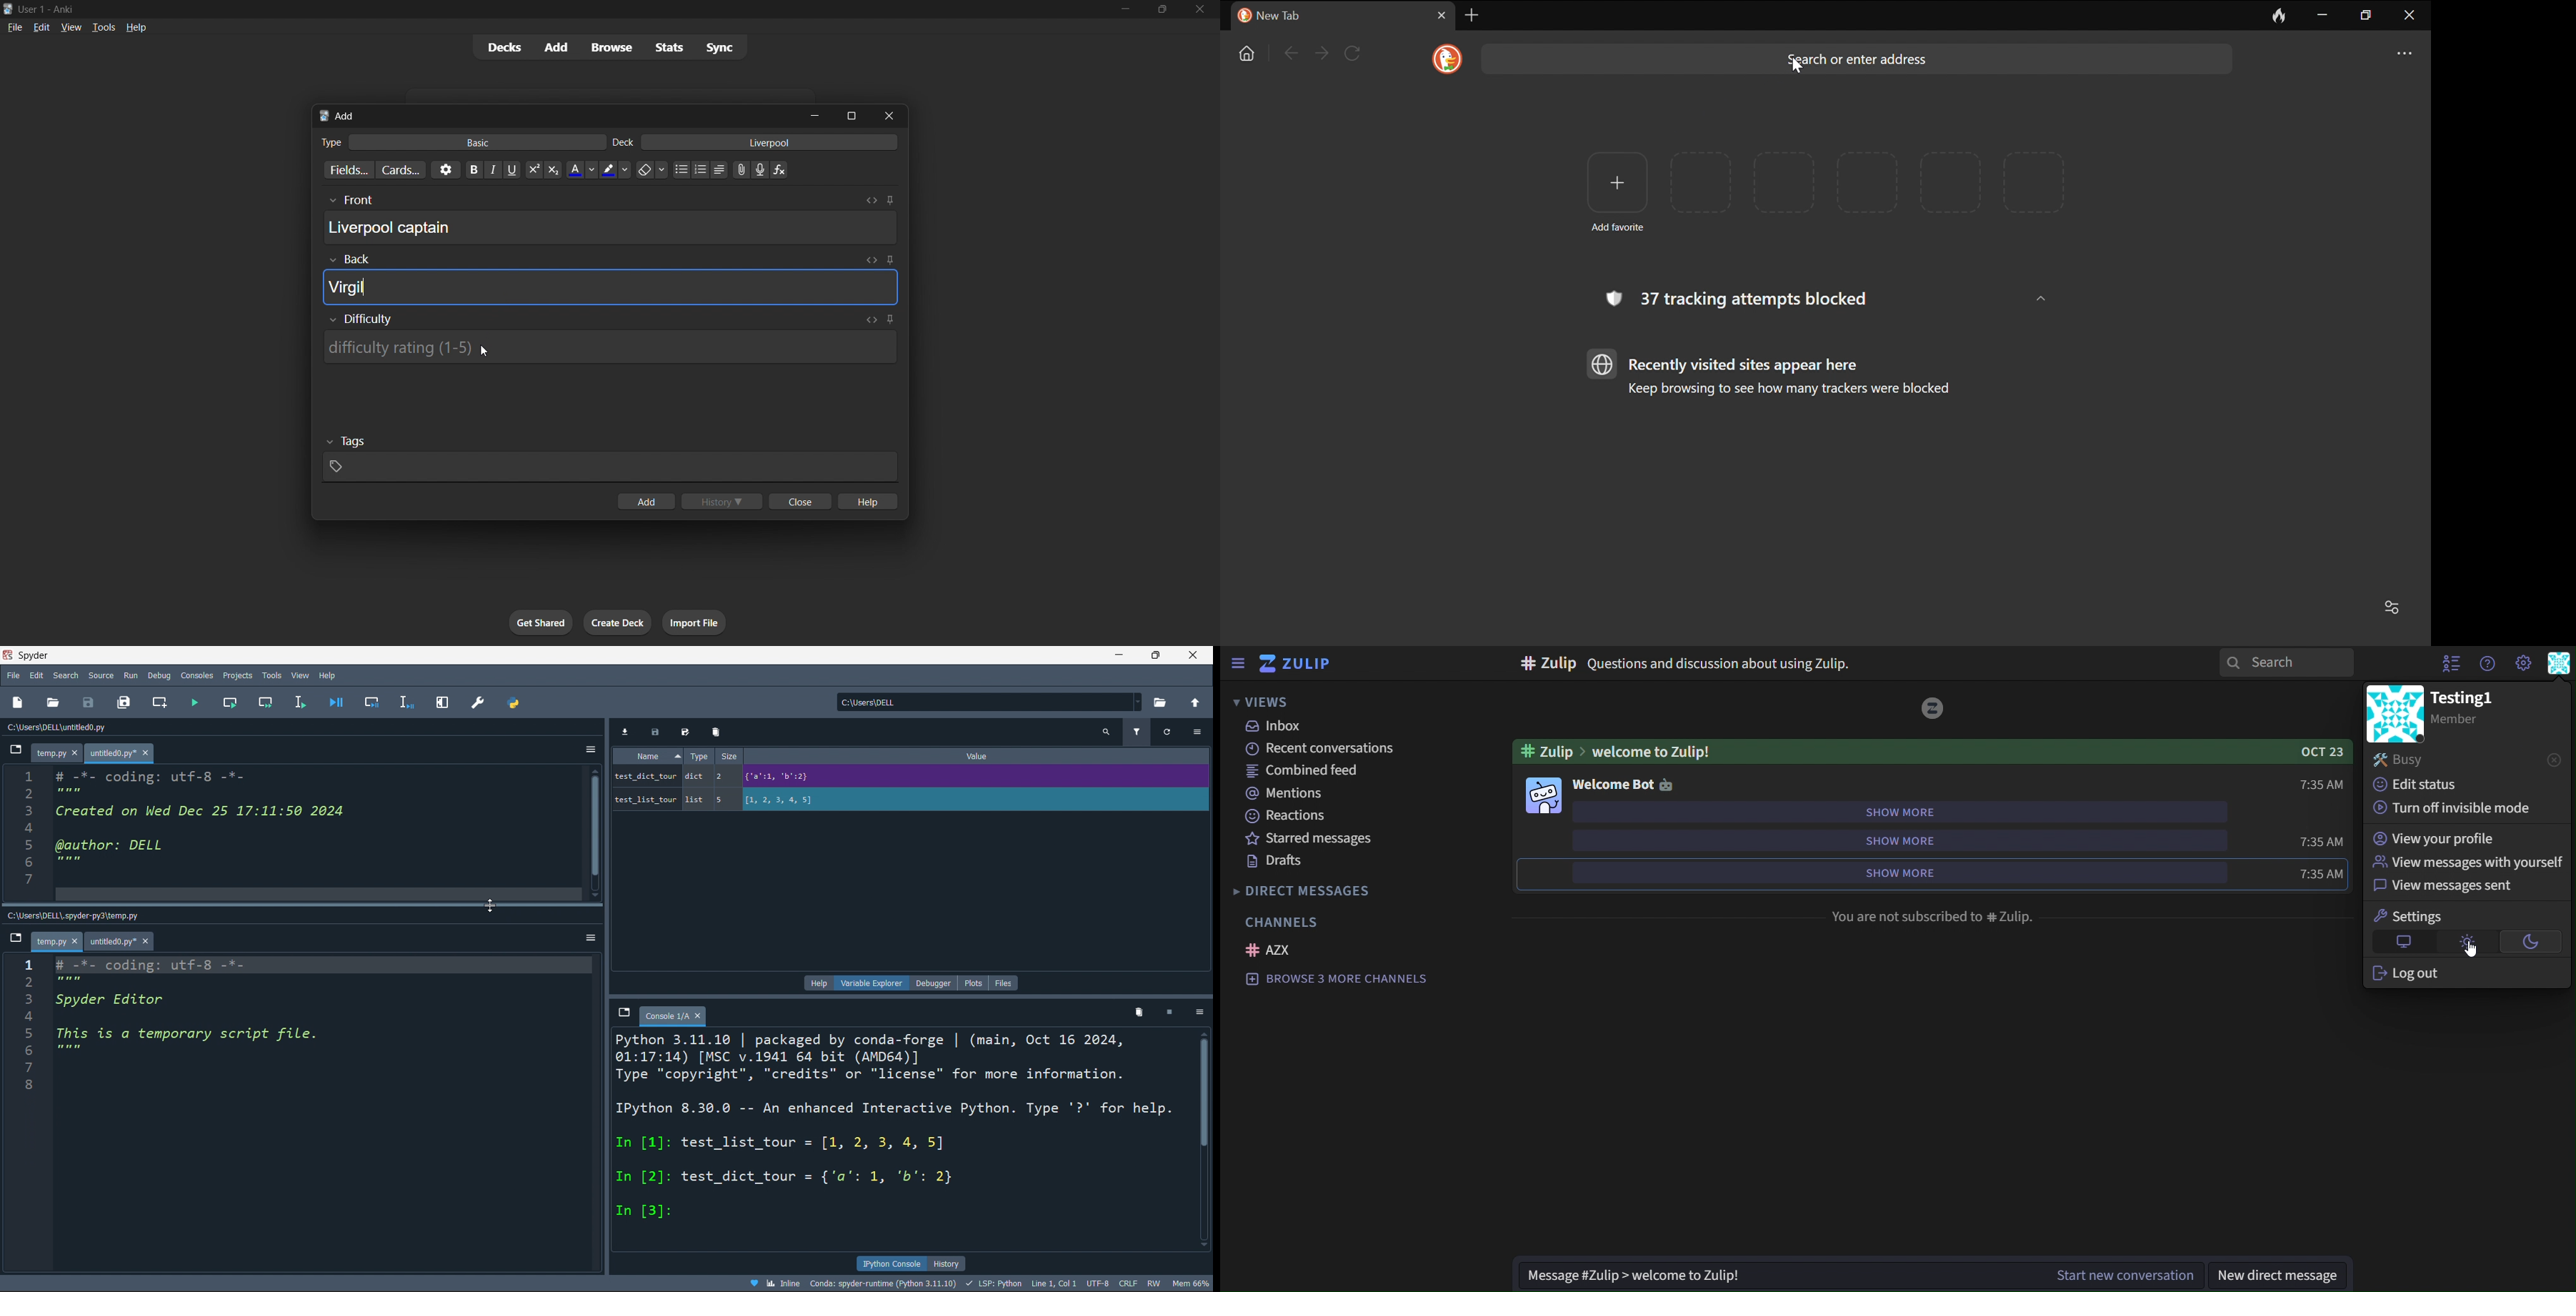 The height and width of the screenshot is (1316, 2576). What do you see at coordinates (1196, 655) in the screenshot?
I see `close` at bounding box center [1196, 655].